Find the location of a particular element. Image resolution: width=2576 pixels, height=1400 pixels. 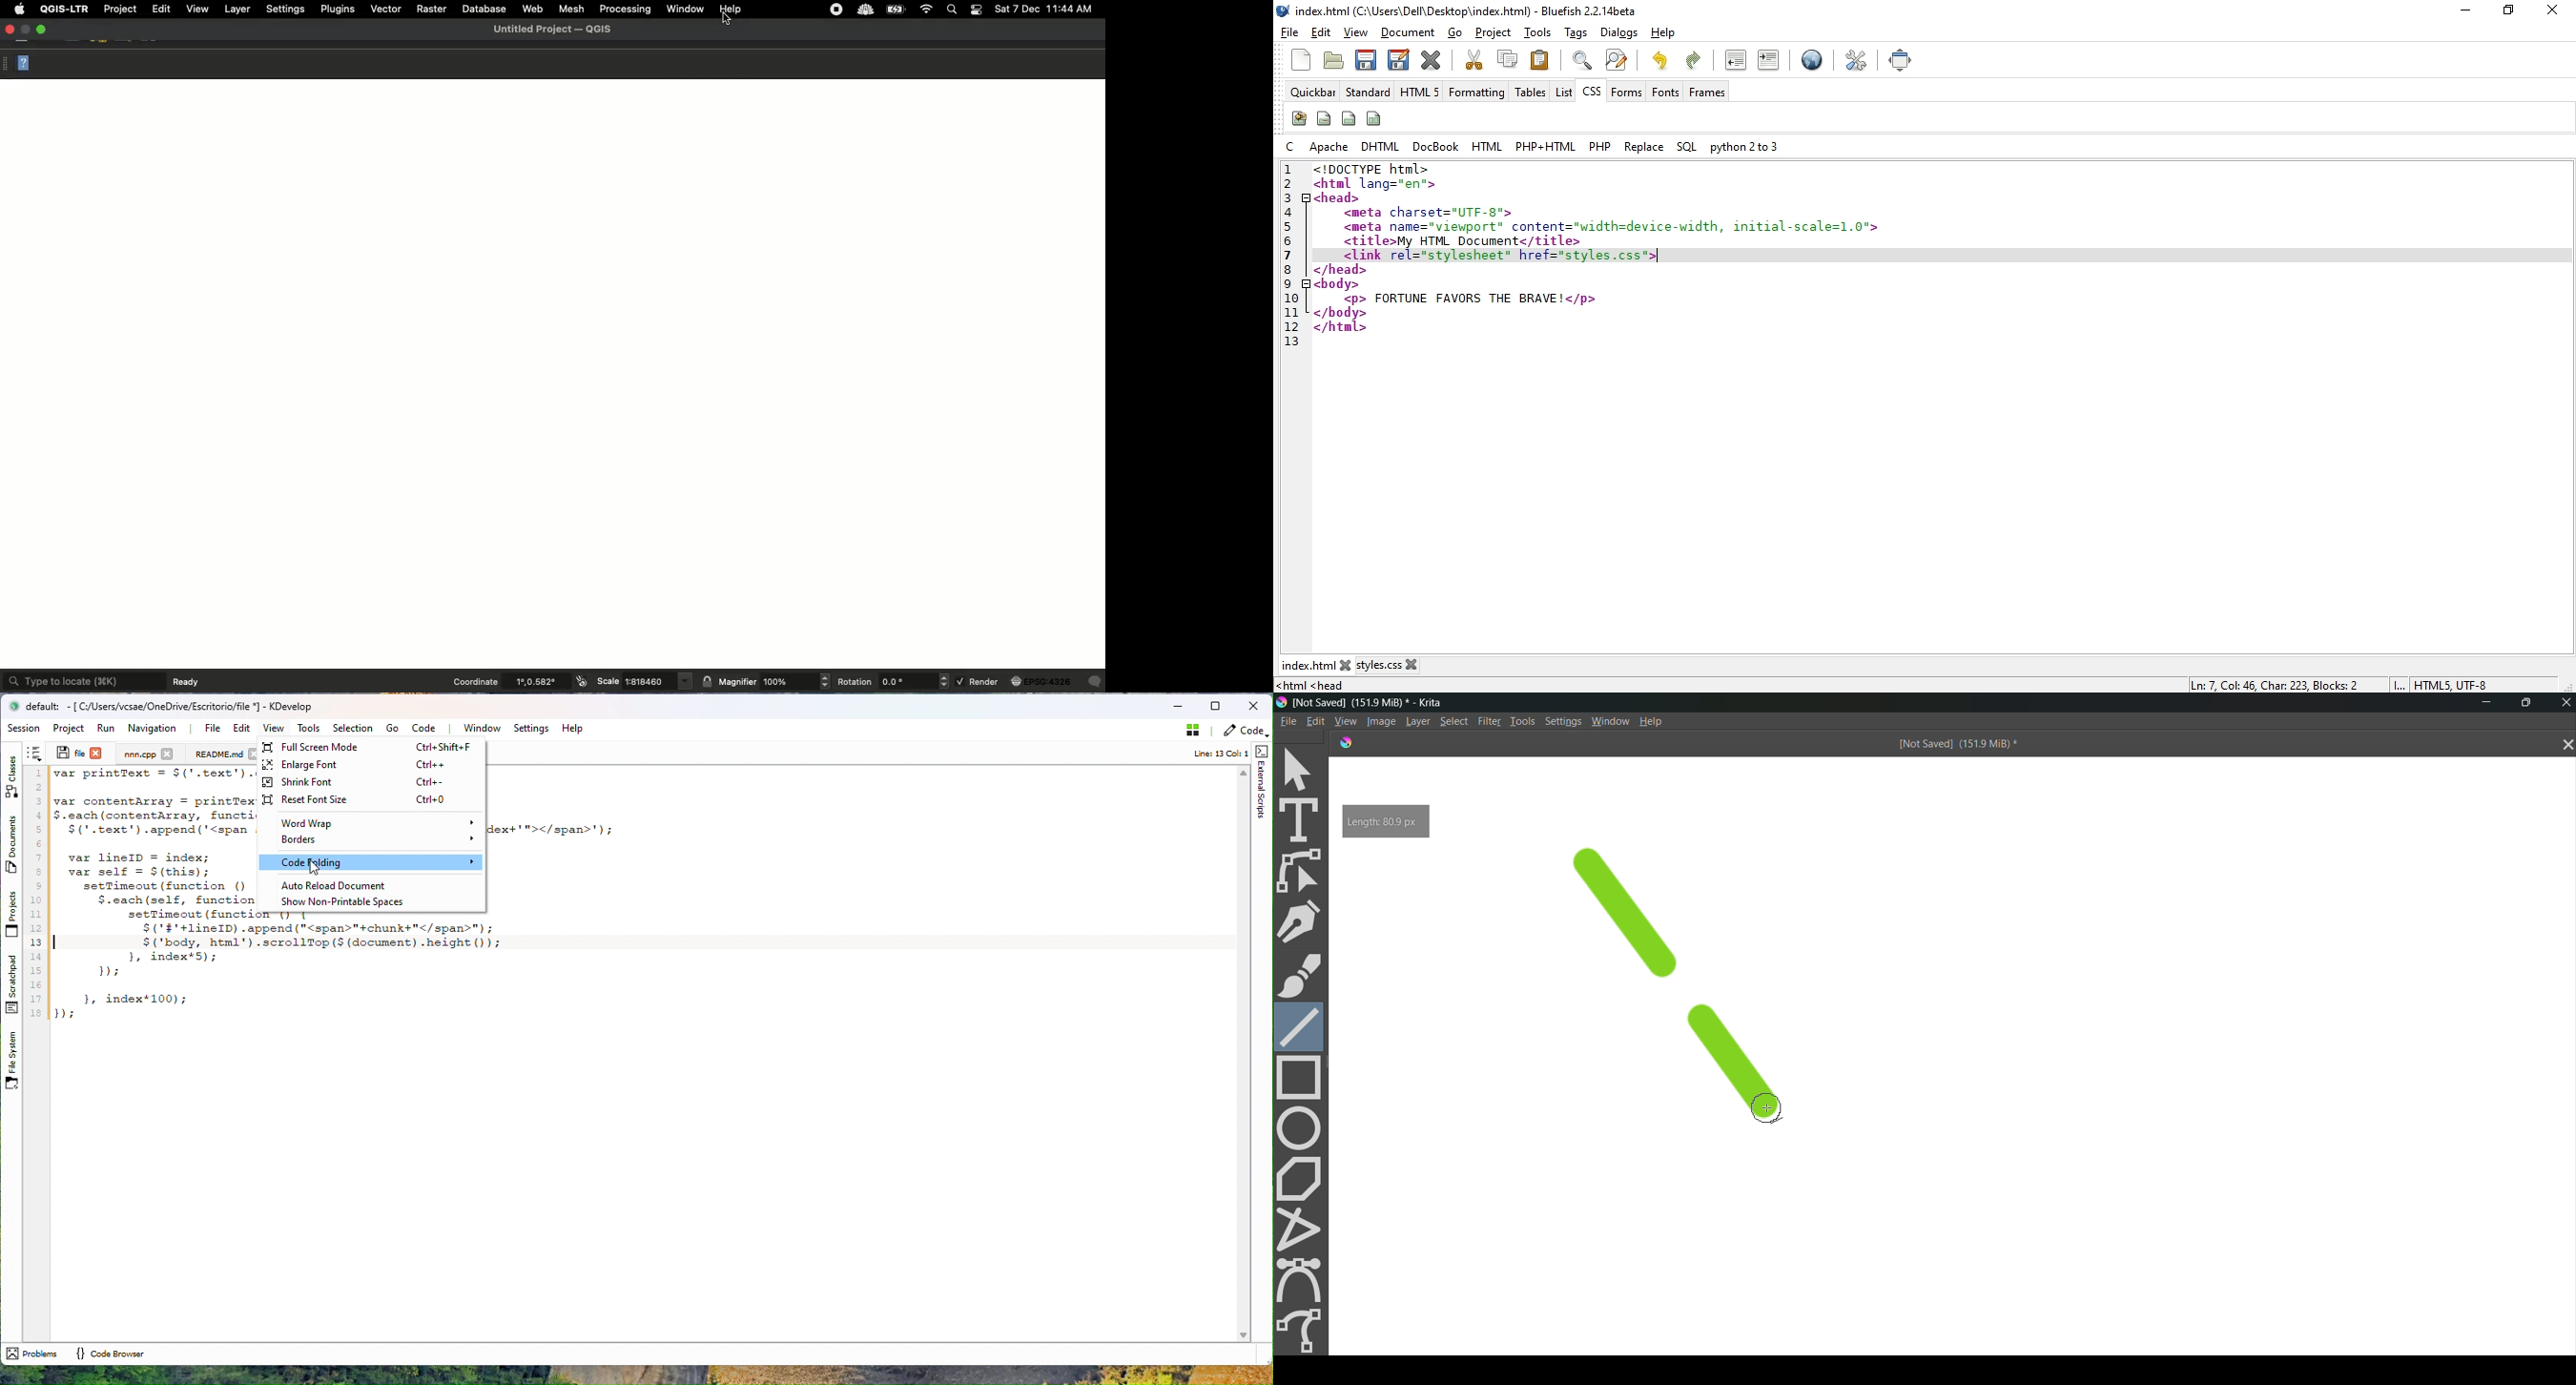

code is located at coordinates (1244, 733).